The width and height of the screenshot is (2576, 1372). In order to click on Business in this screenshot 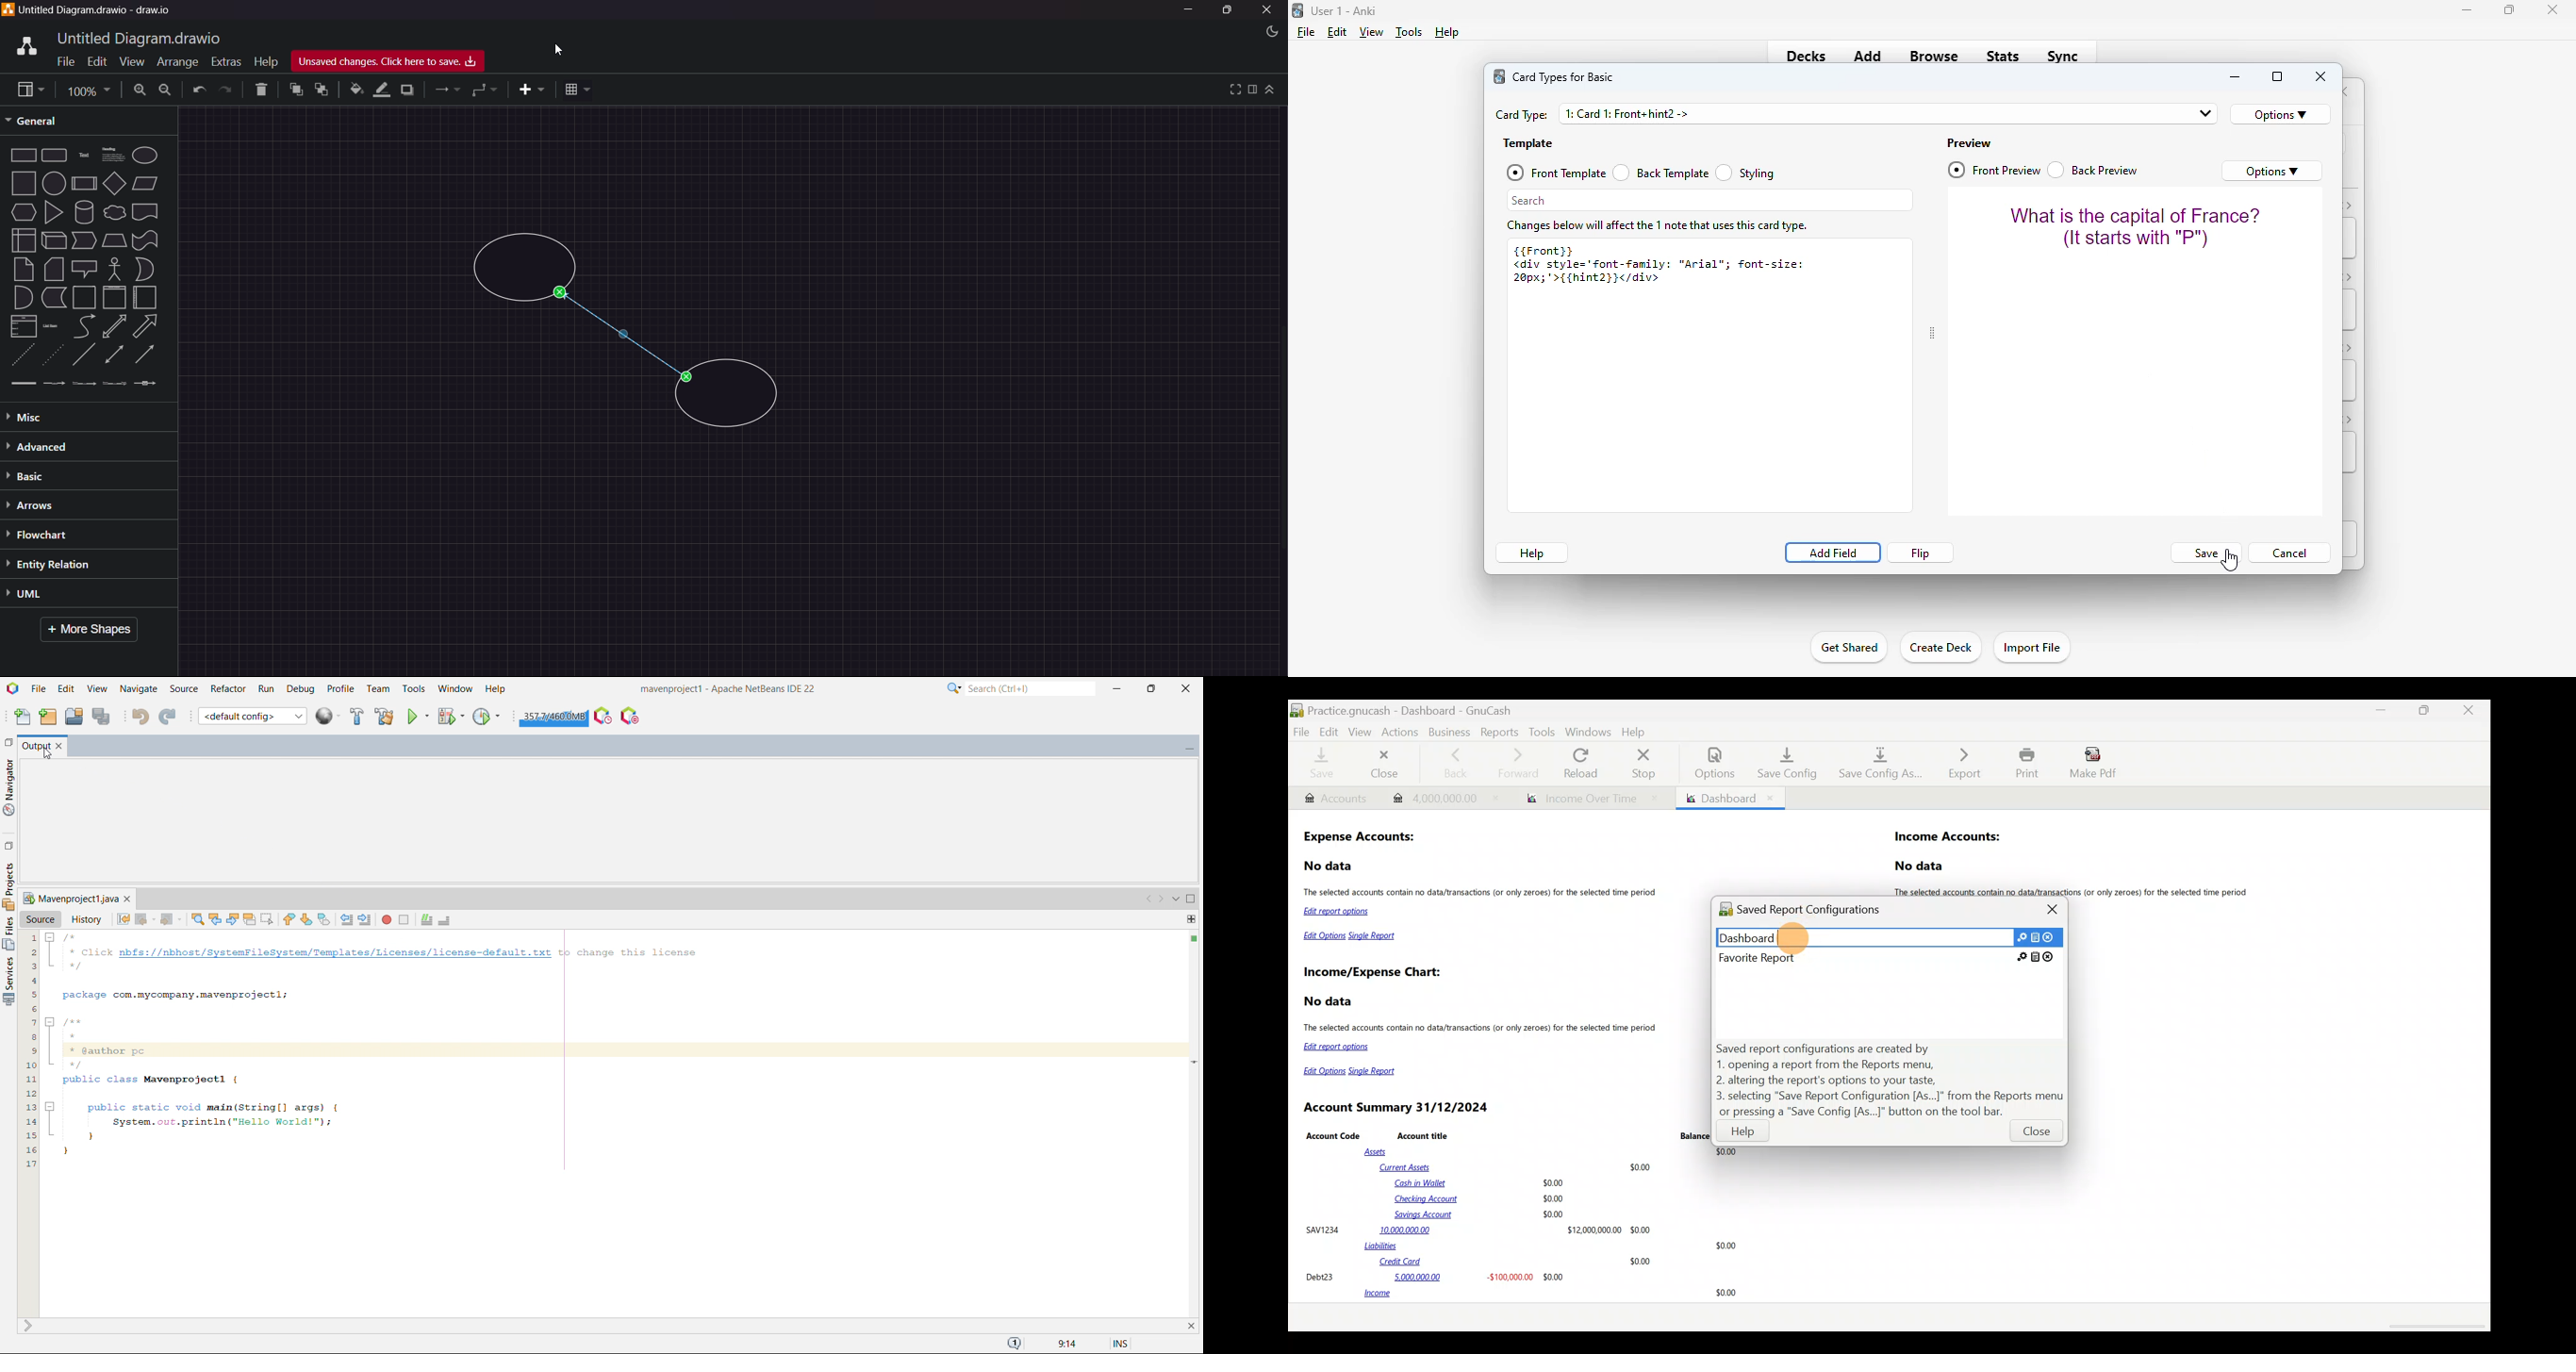, I will do `click(1449, 731)`.